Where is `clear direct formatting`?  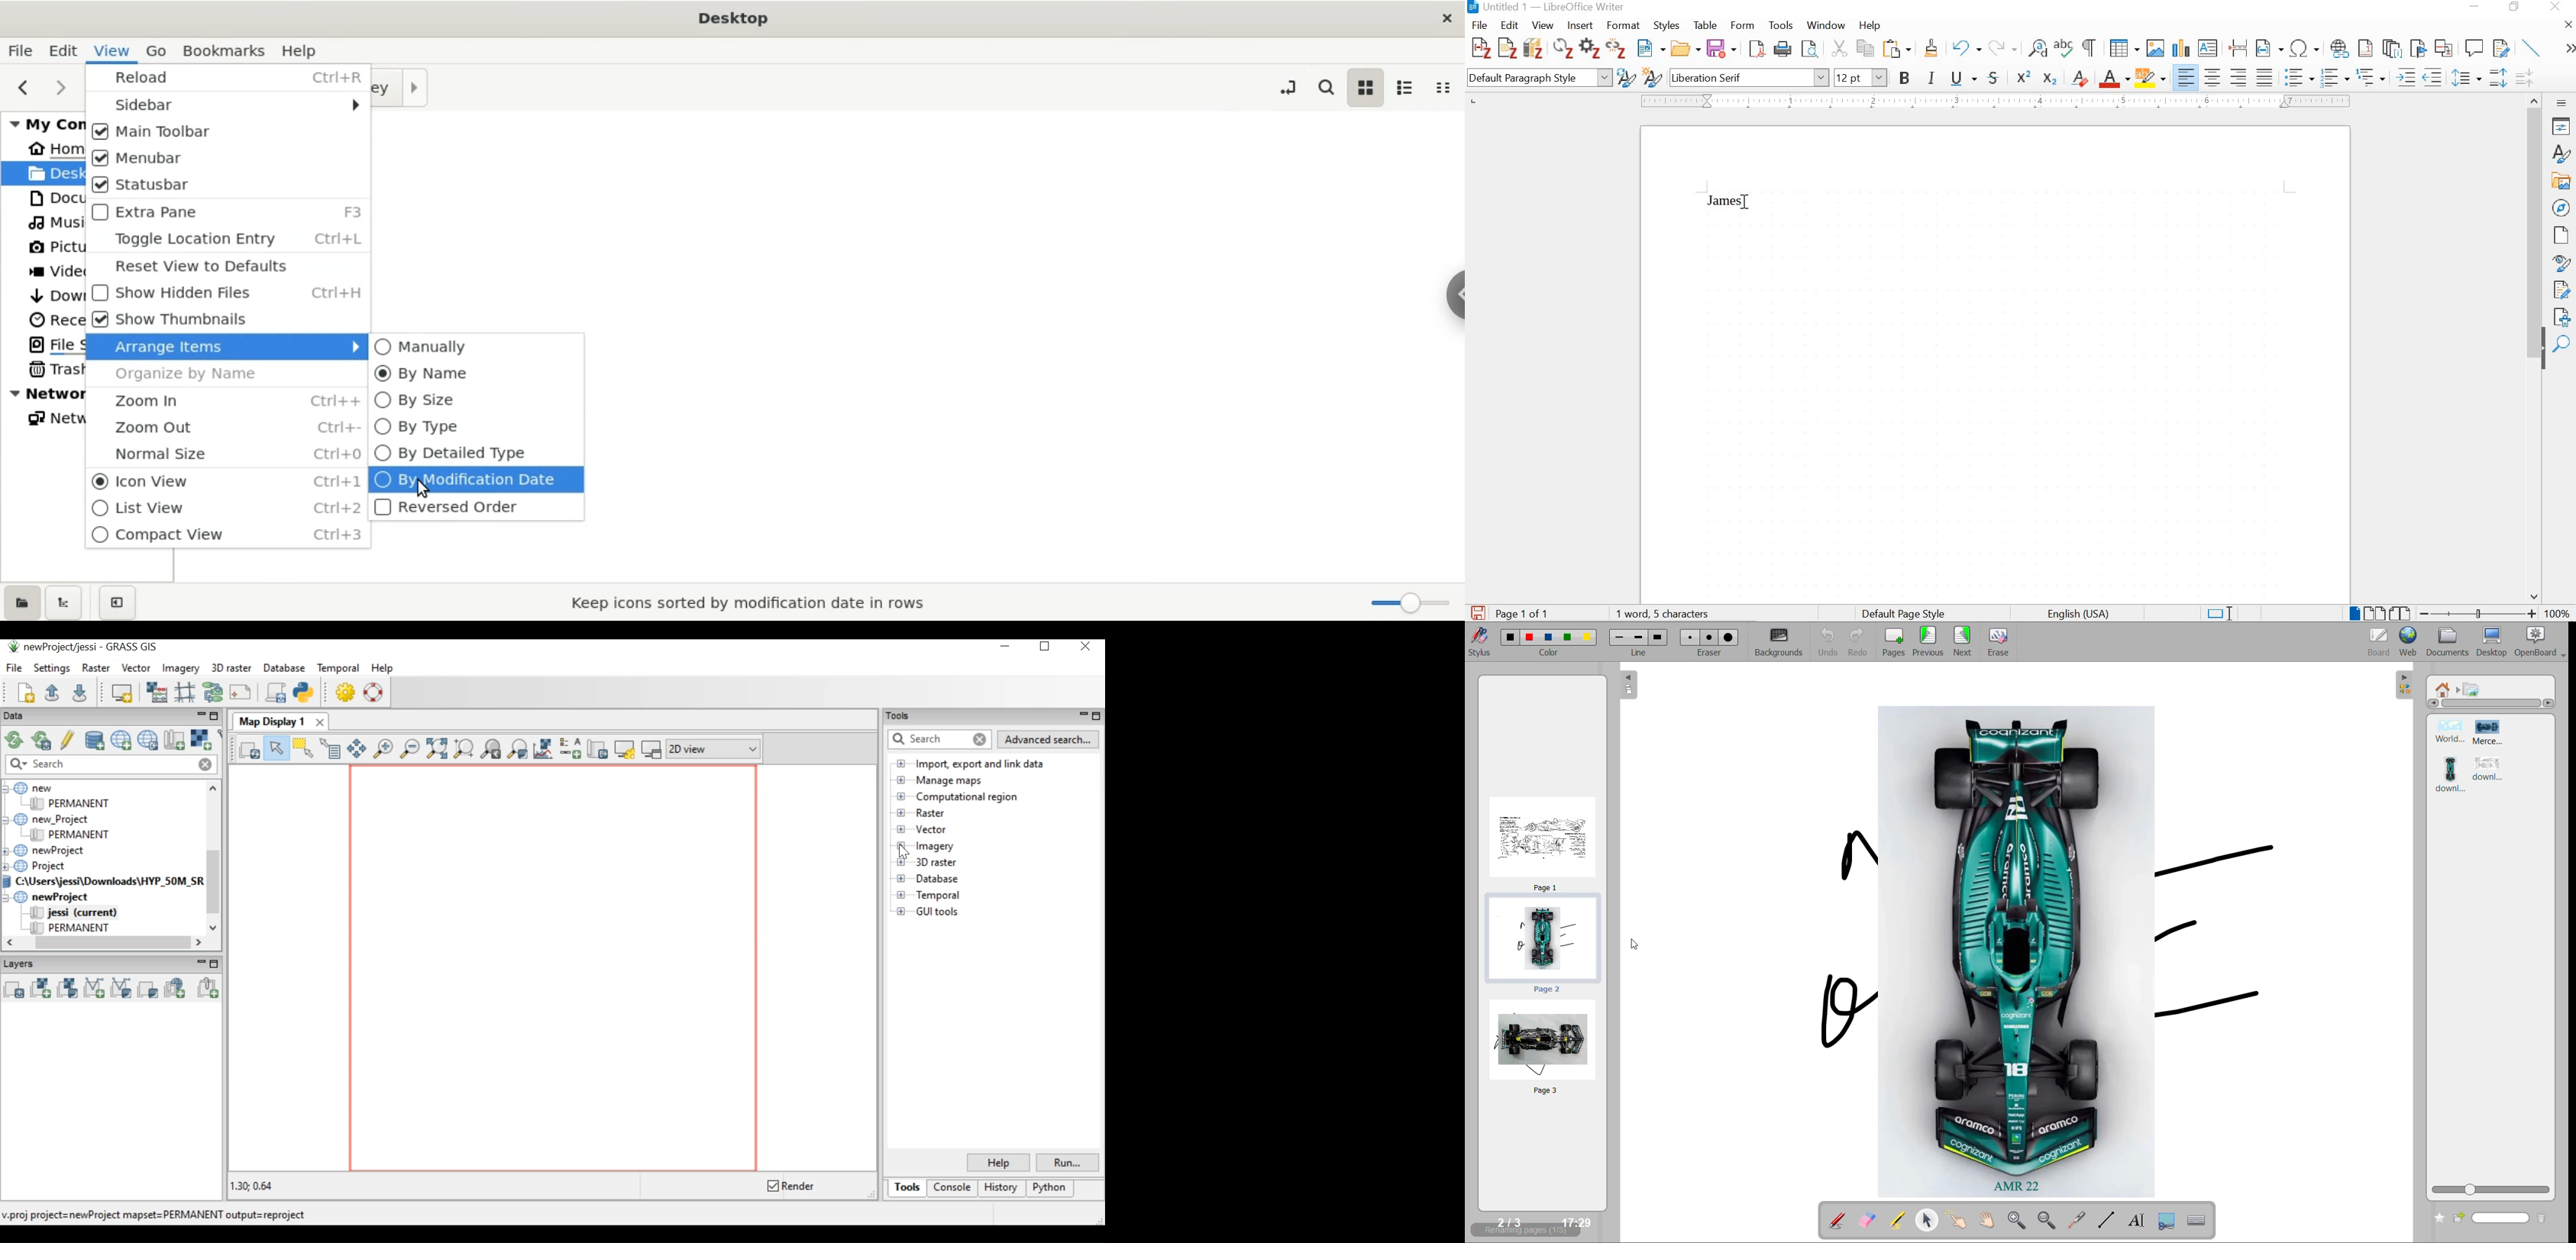 clear direct formatting is located at coordinates (2081, 77).